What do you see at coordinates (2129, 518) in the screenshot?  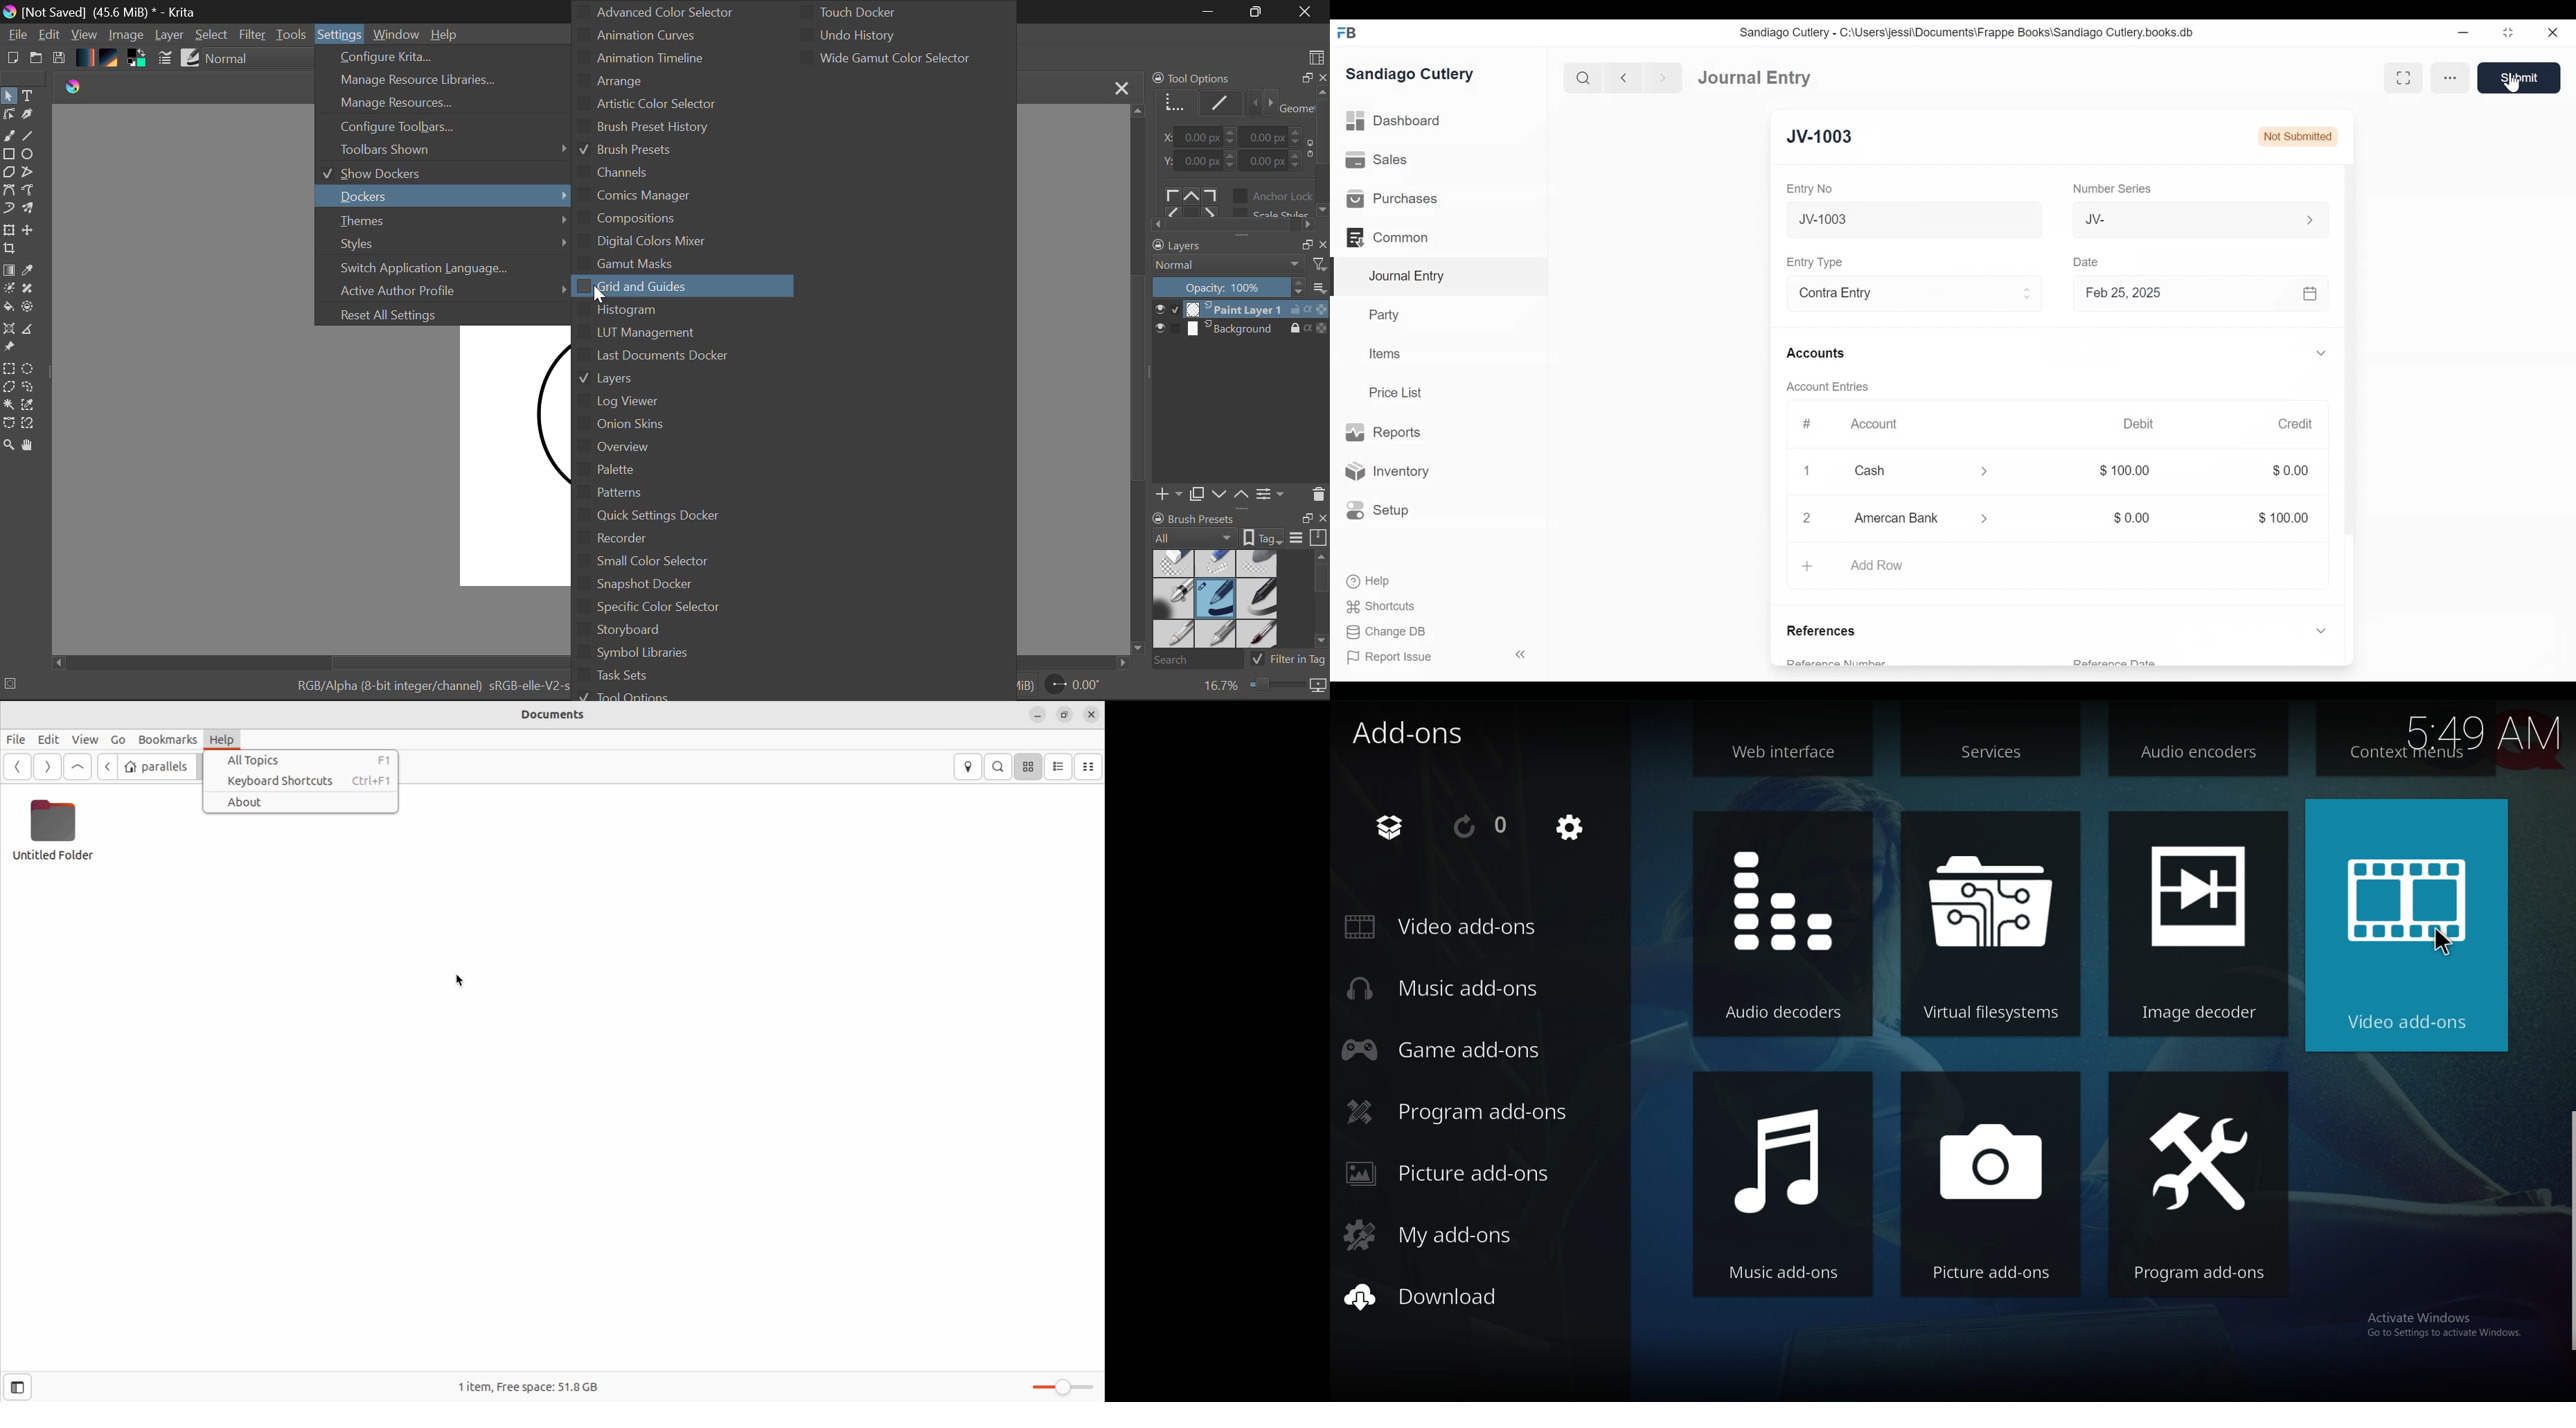 I see `$0.00` at bounding box center [2129, 518].